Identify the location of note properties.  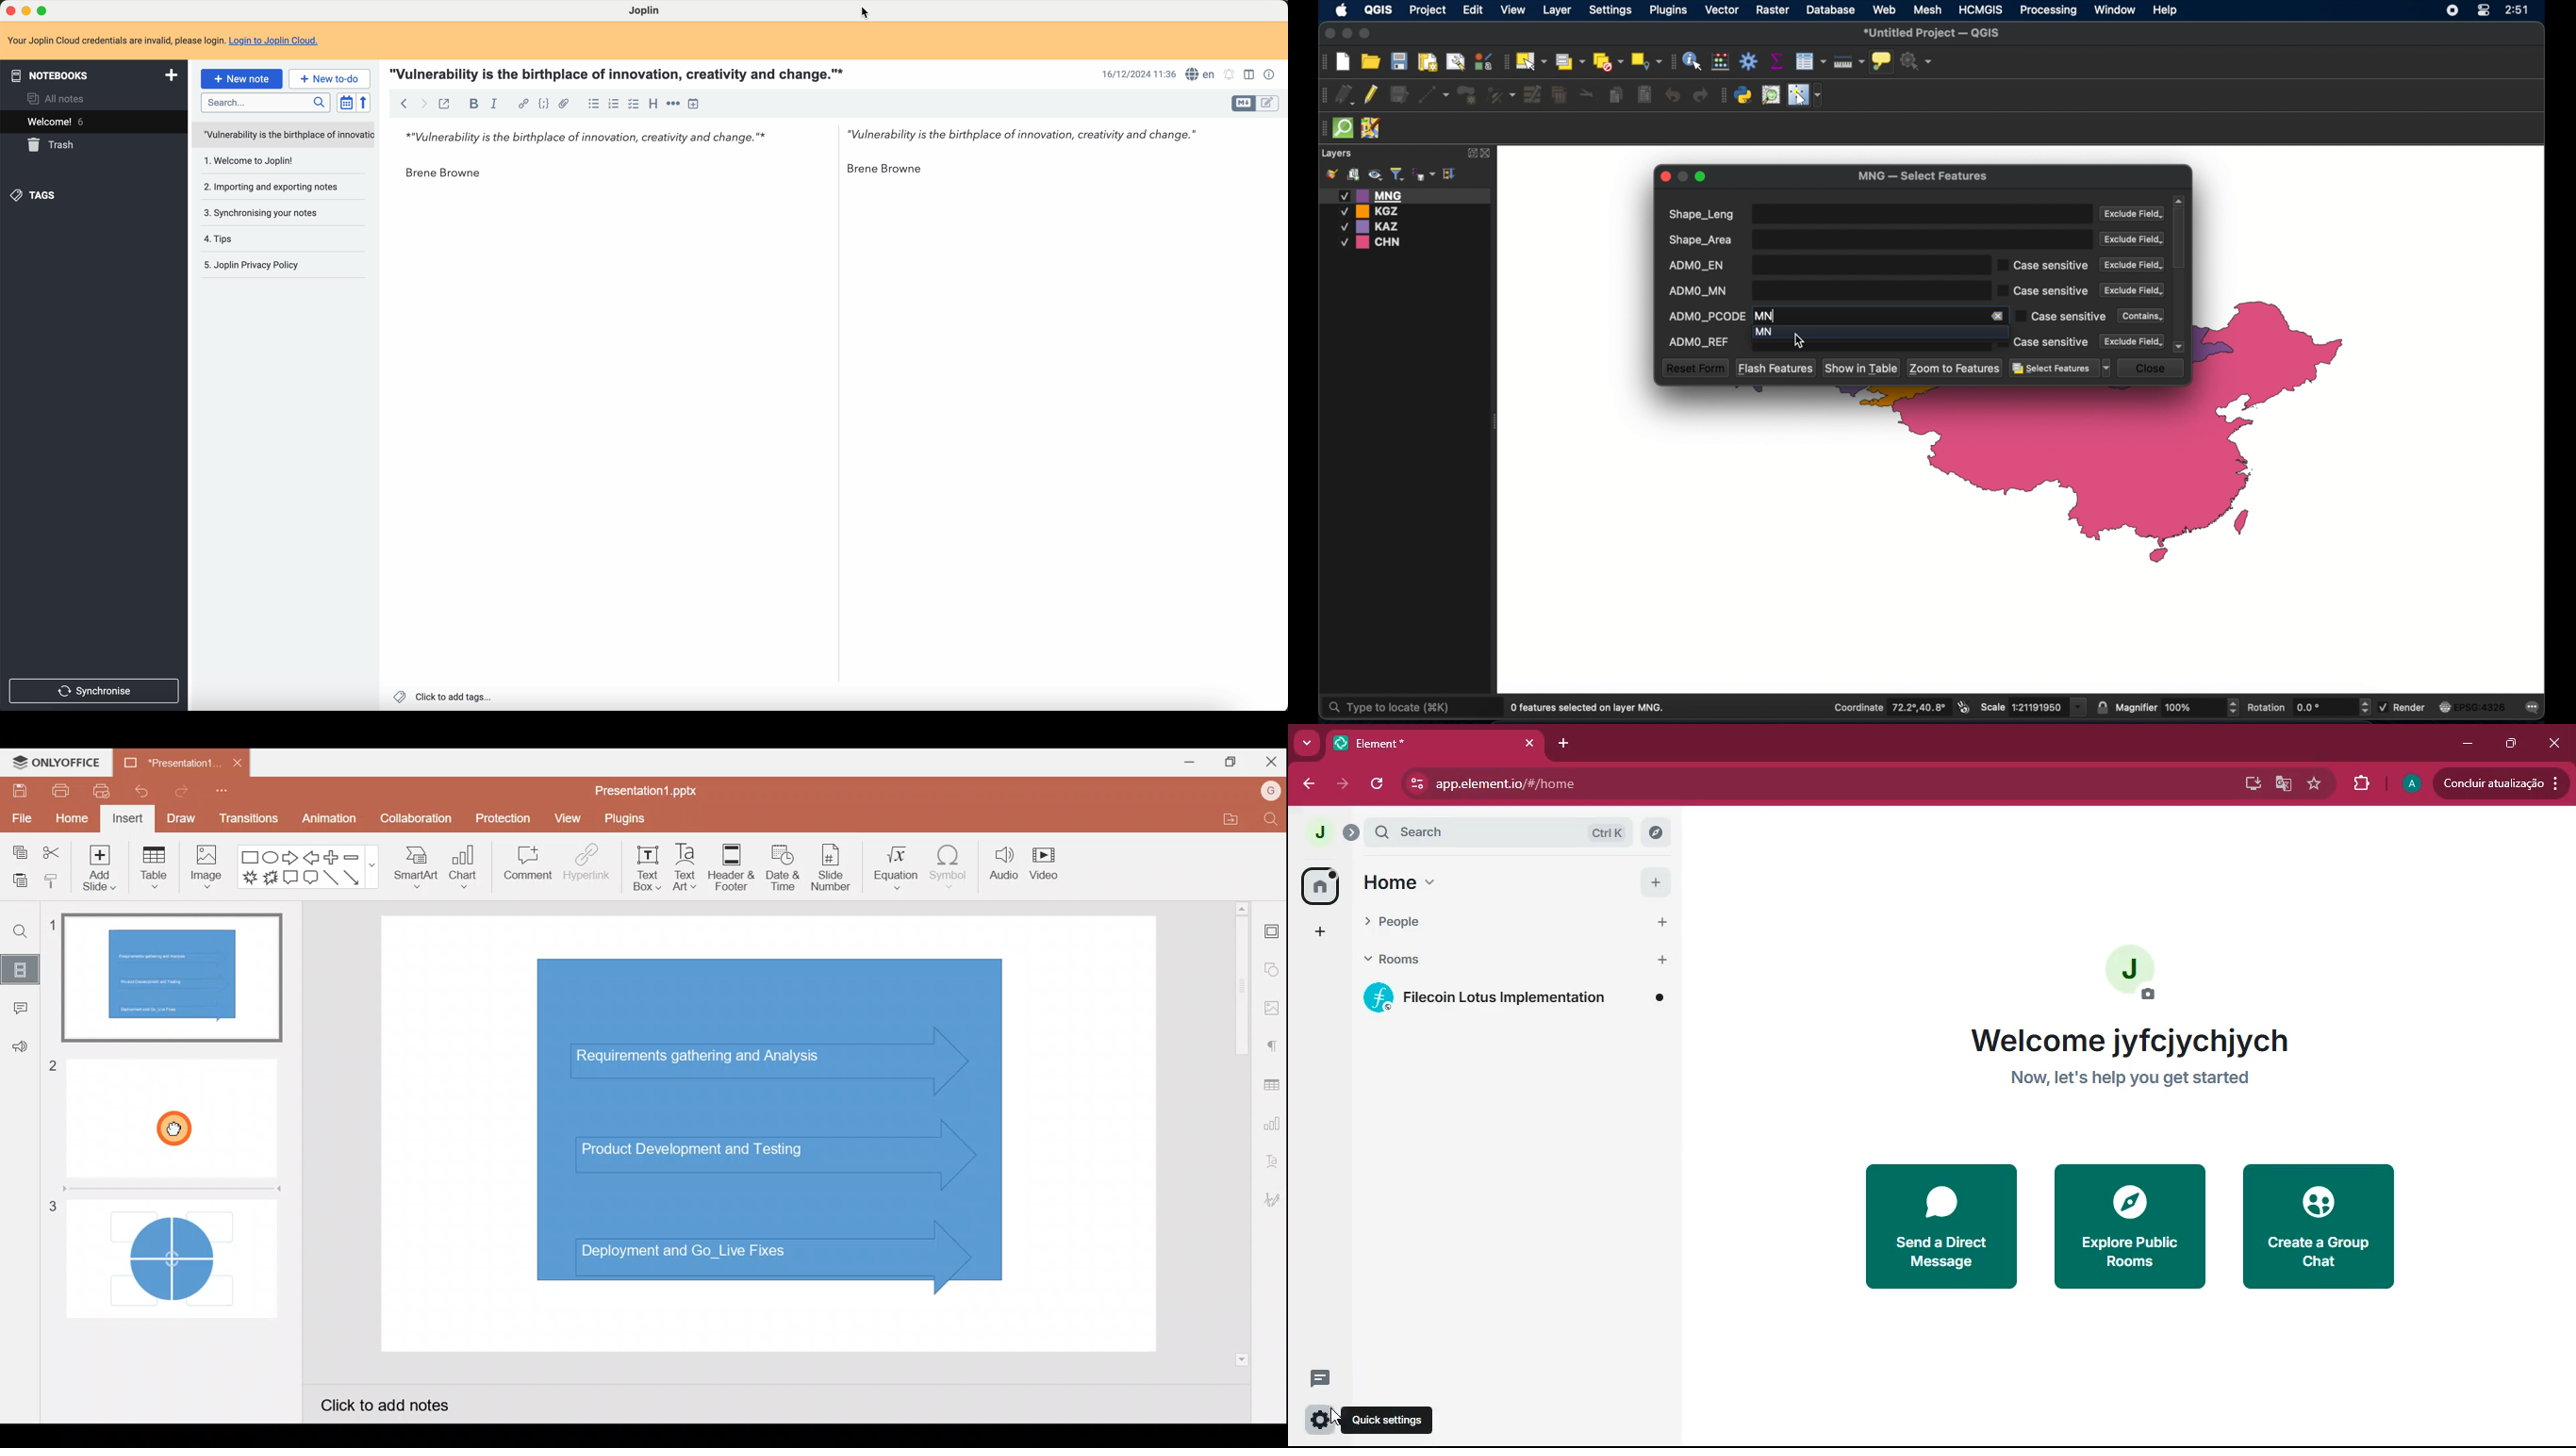
(1269, 75).